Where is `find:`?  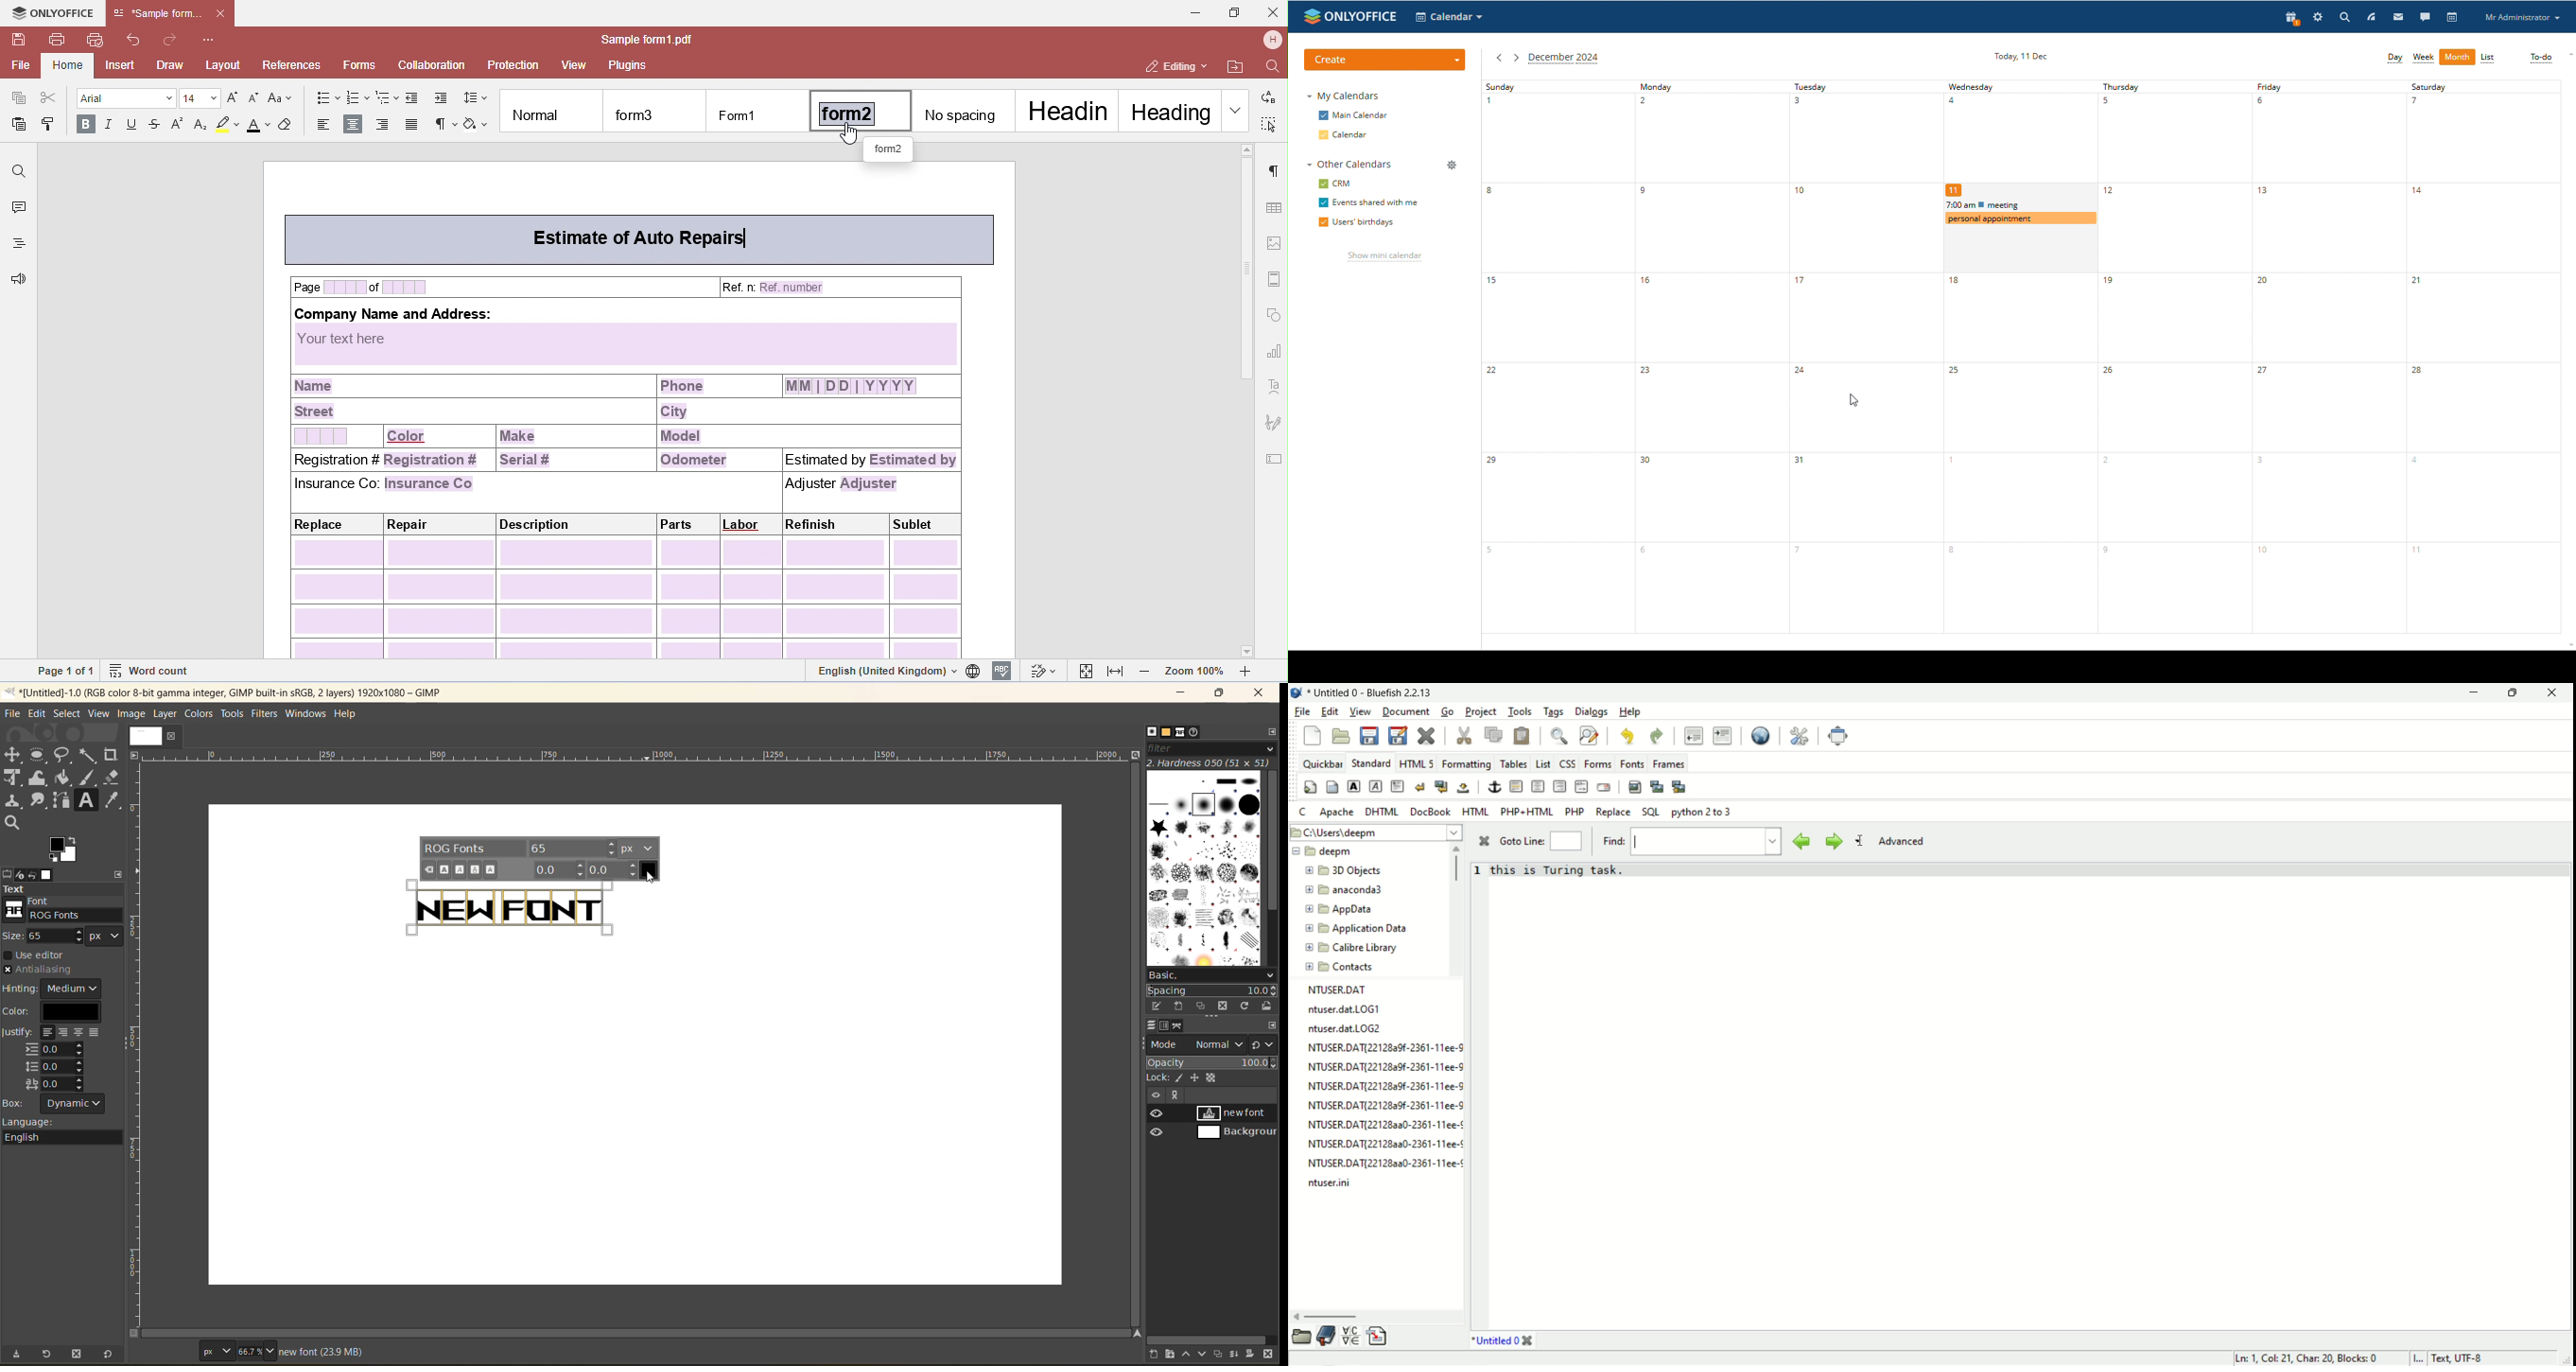 find: is located at coordinates (1614, 840).